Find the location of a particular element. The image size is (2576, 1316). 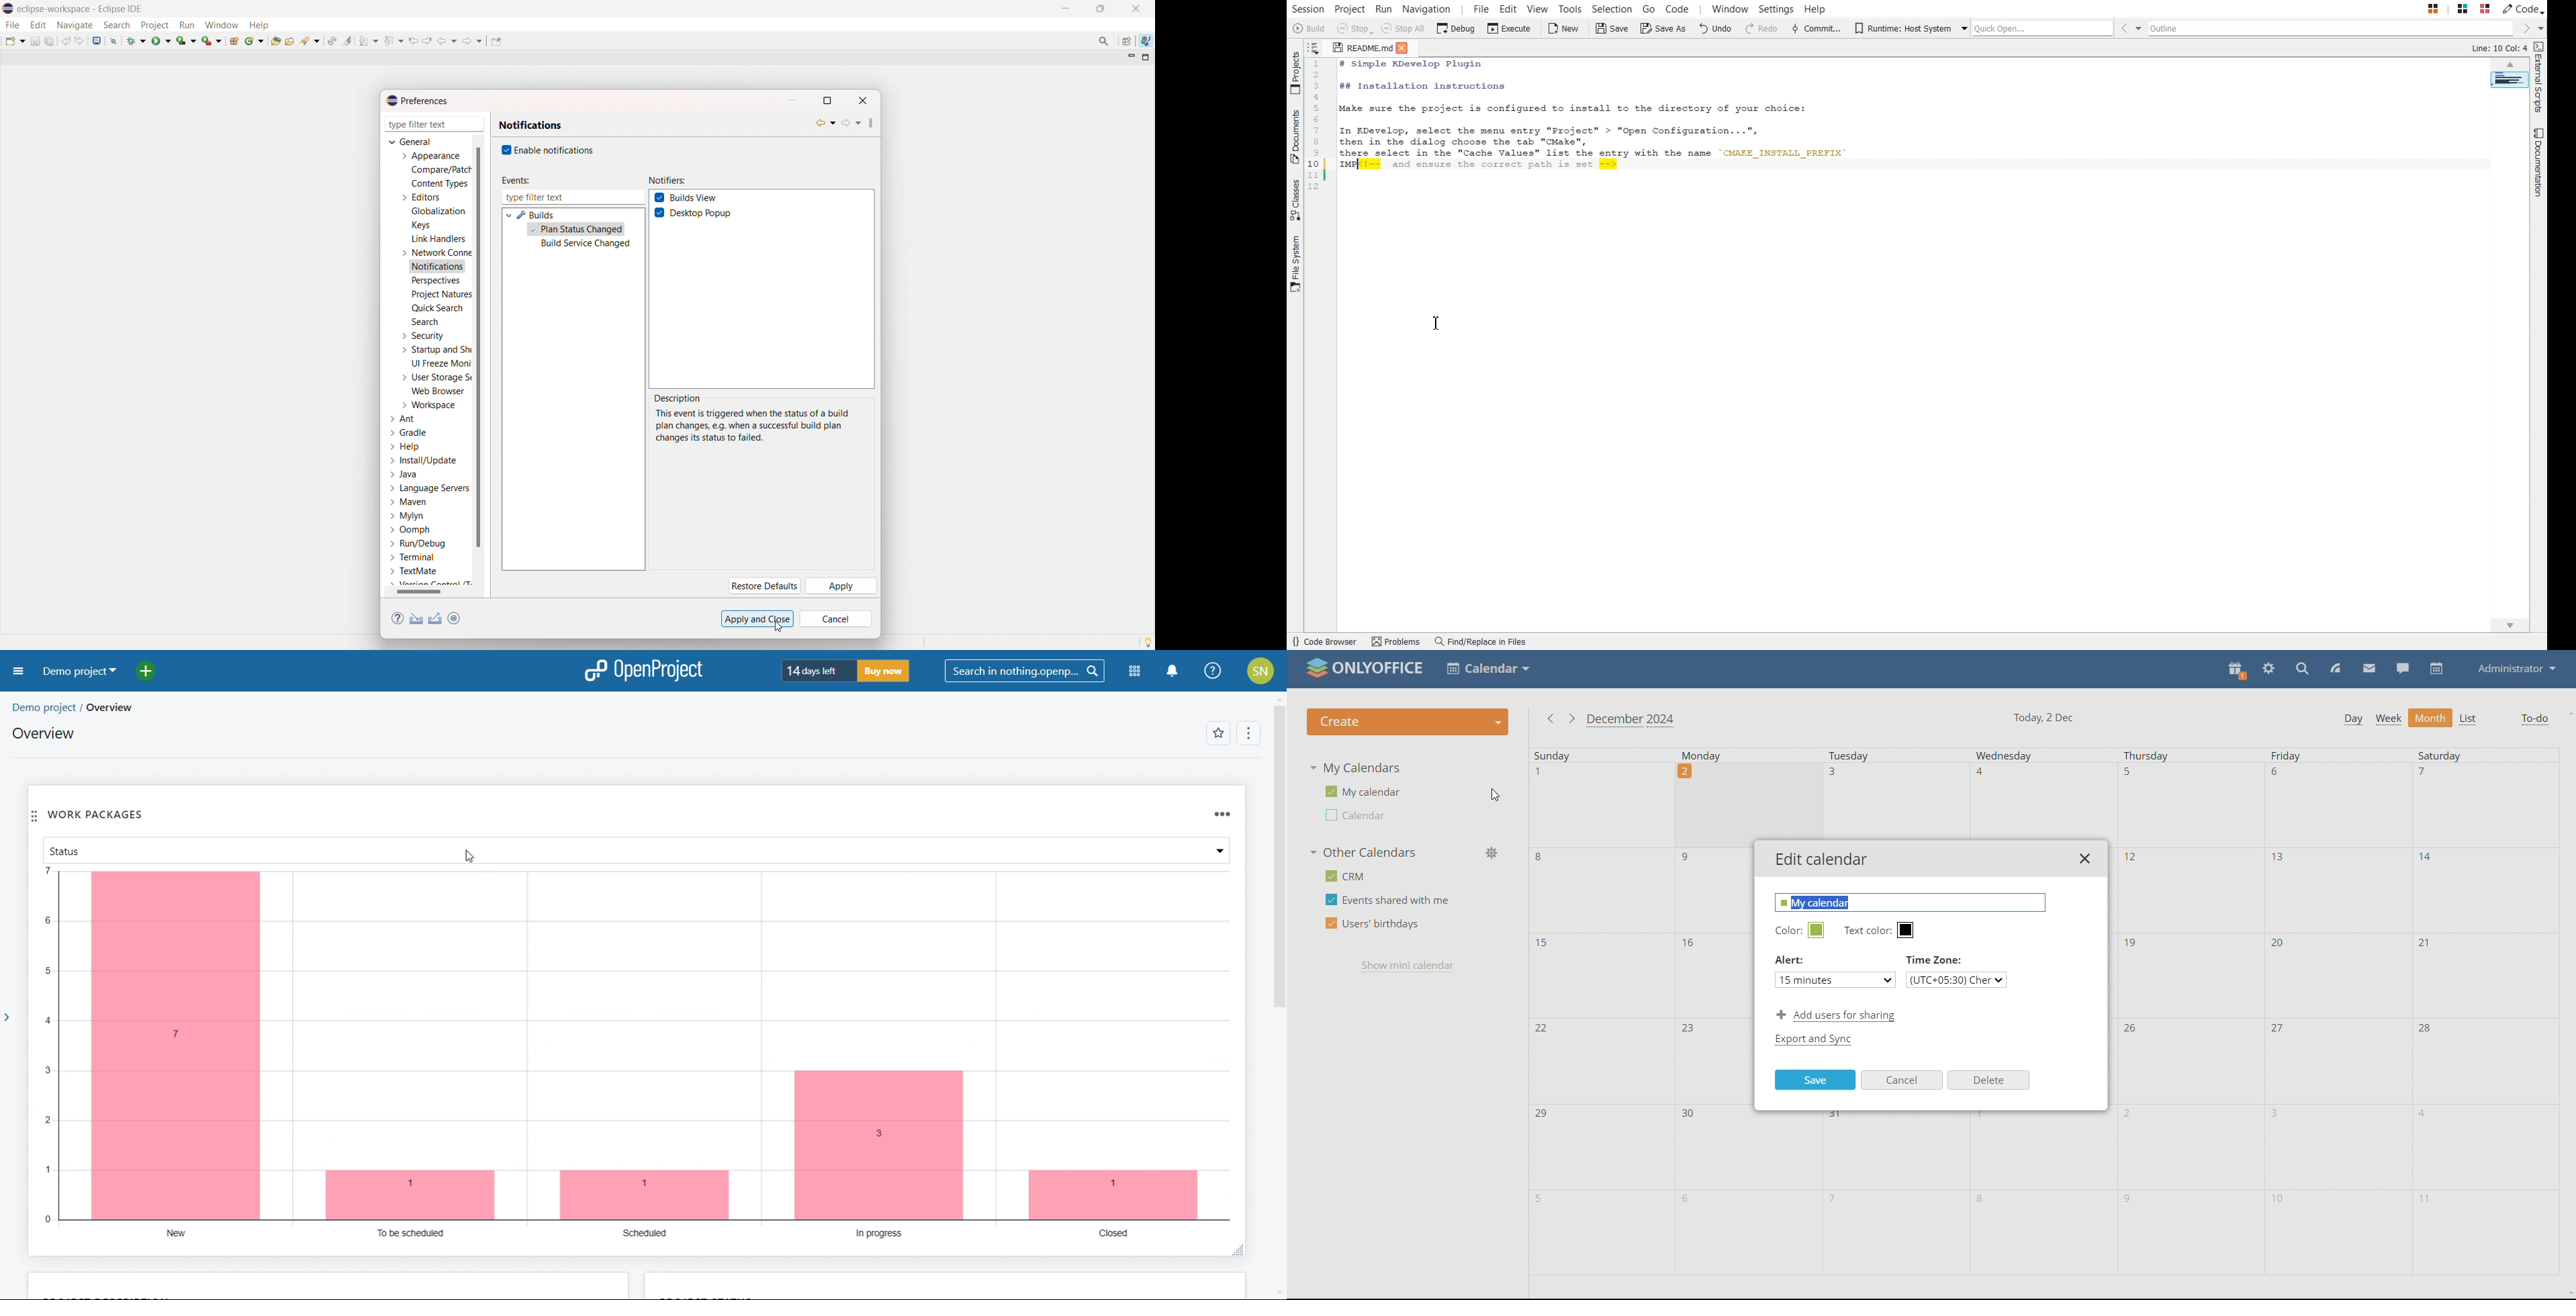

cancel is located at coordinates (1901, 1080).